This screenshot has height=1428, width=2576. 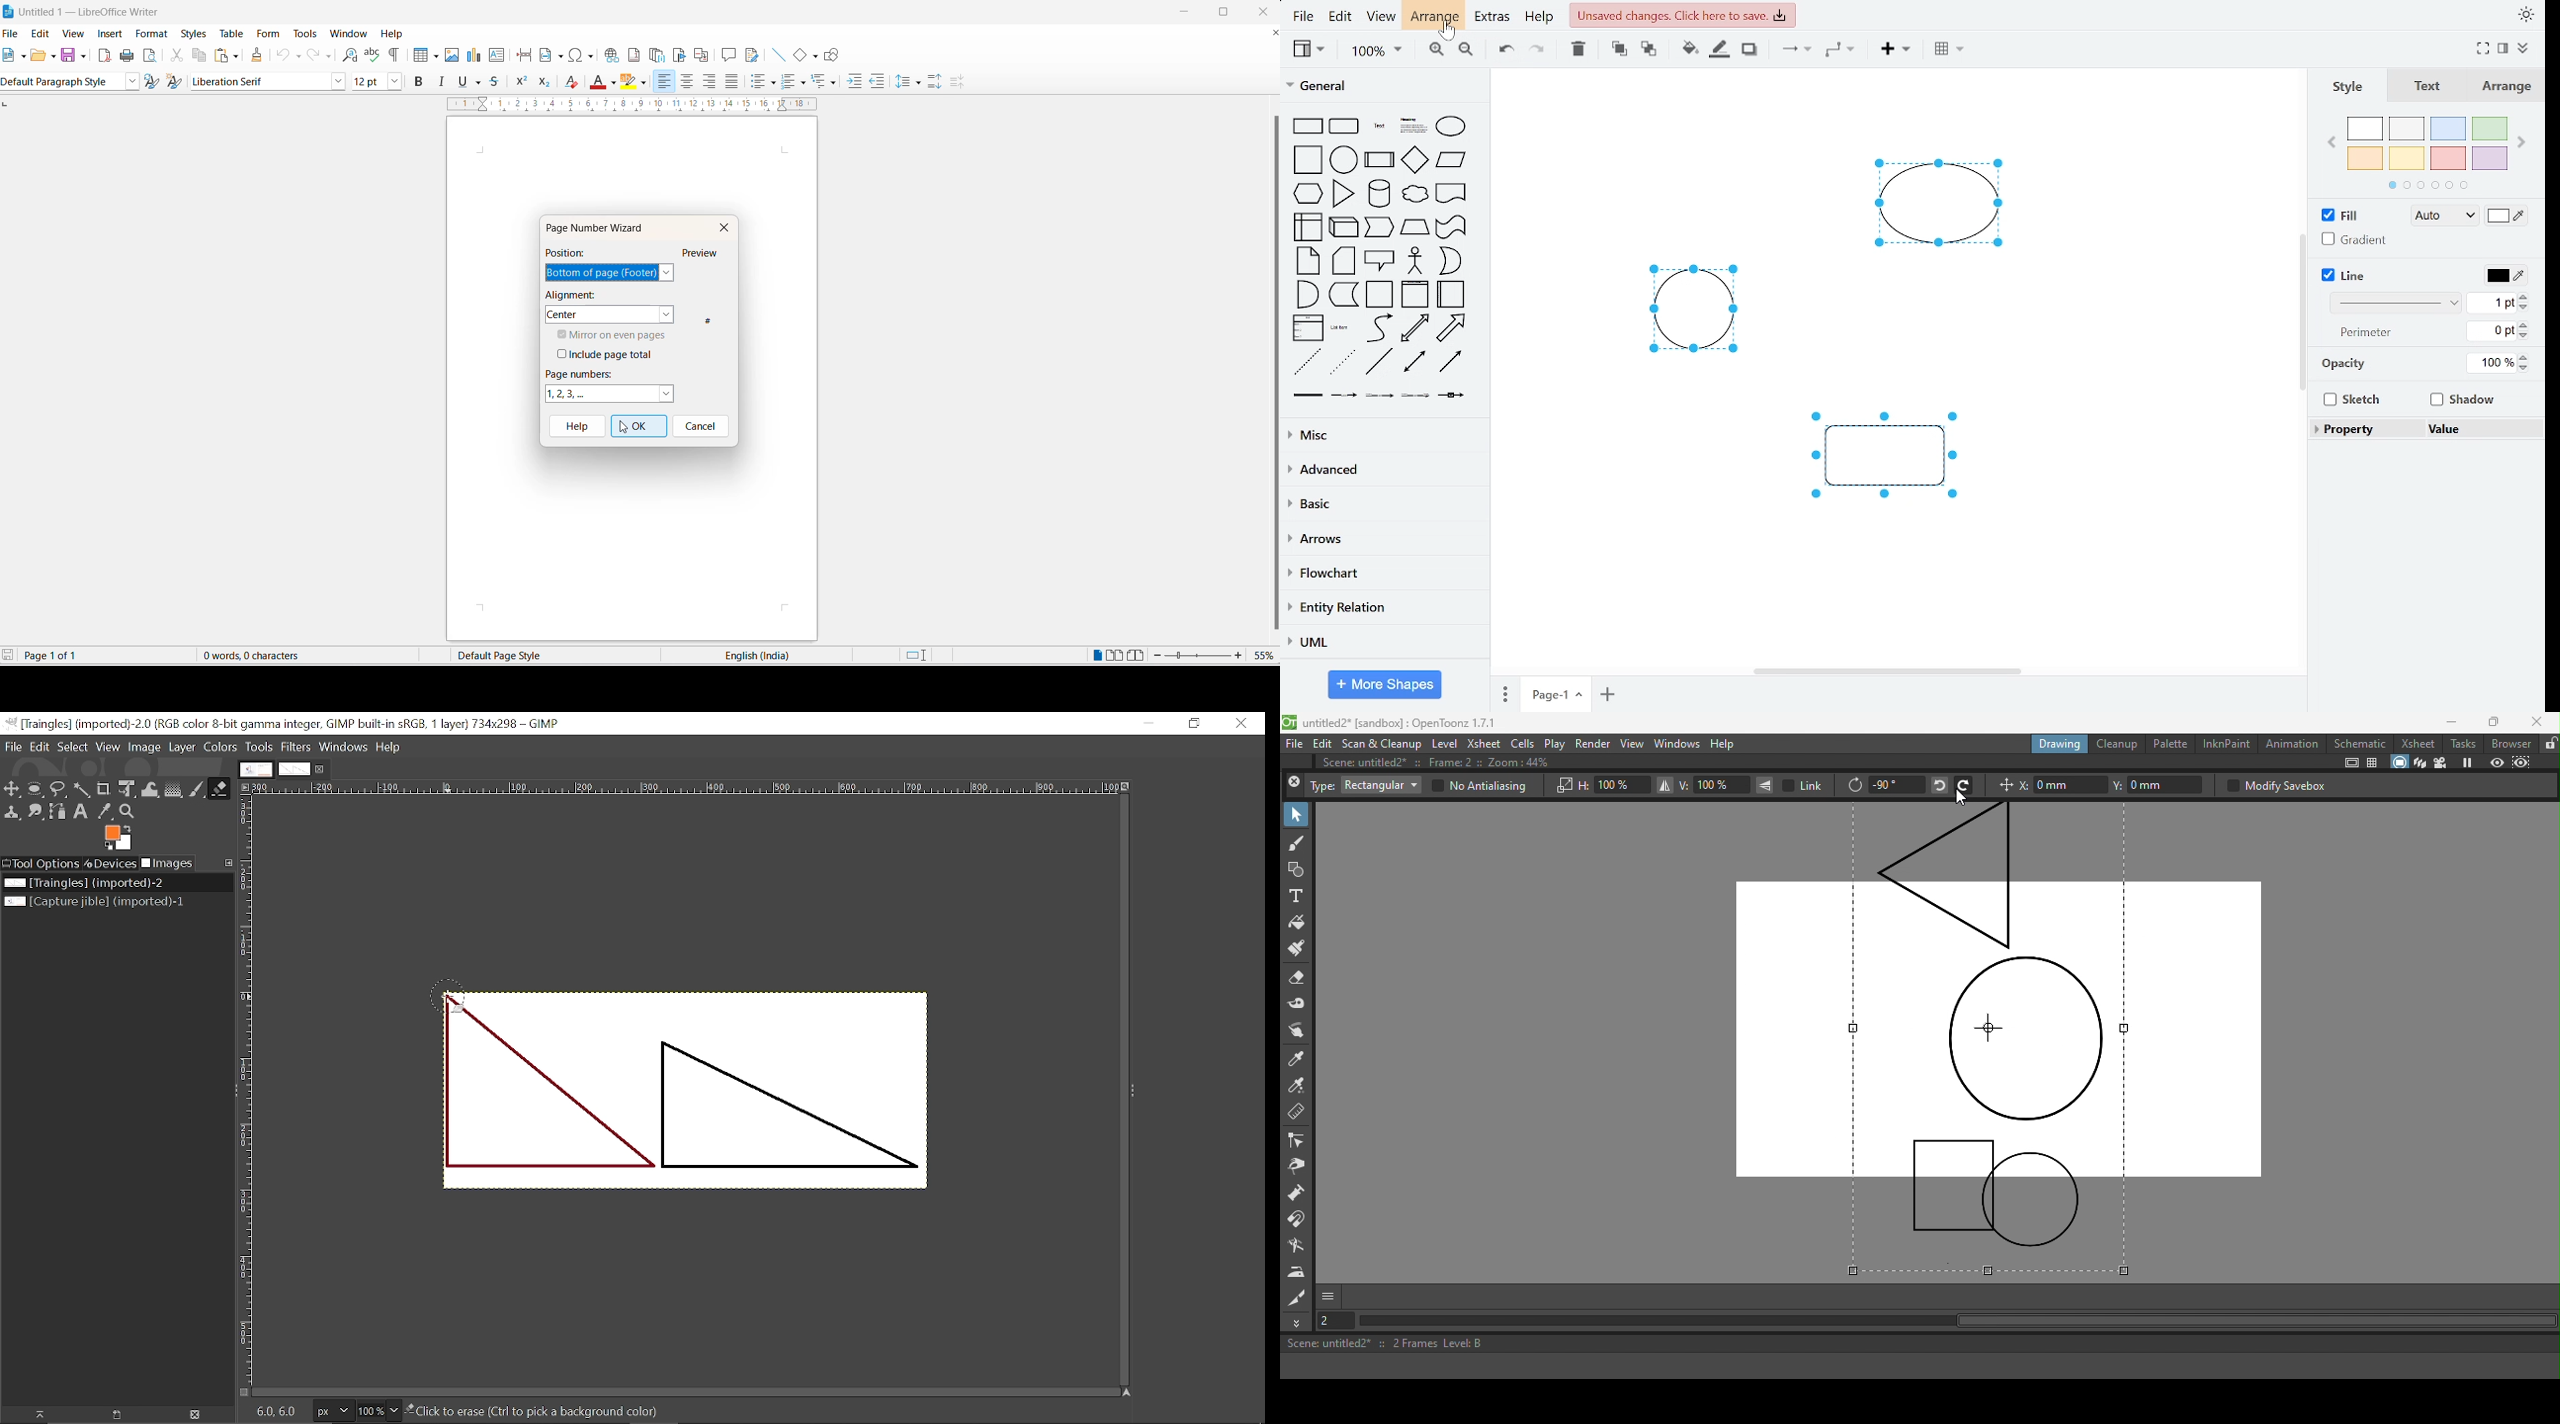 What do you see at coordinates (1341, 328) in the screenshot?
I see `list item` at bounding box center [1341, 328].